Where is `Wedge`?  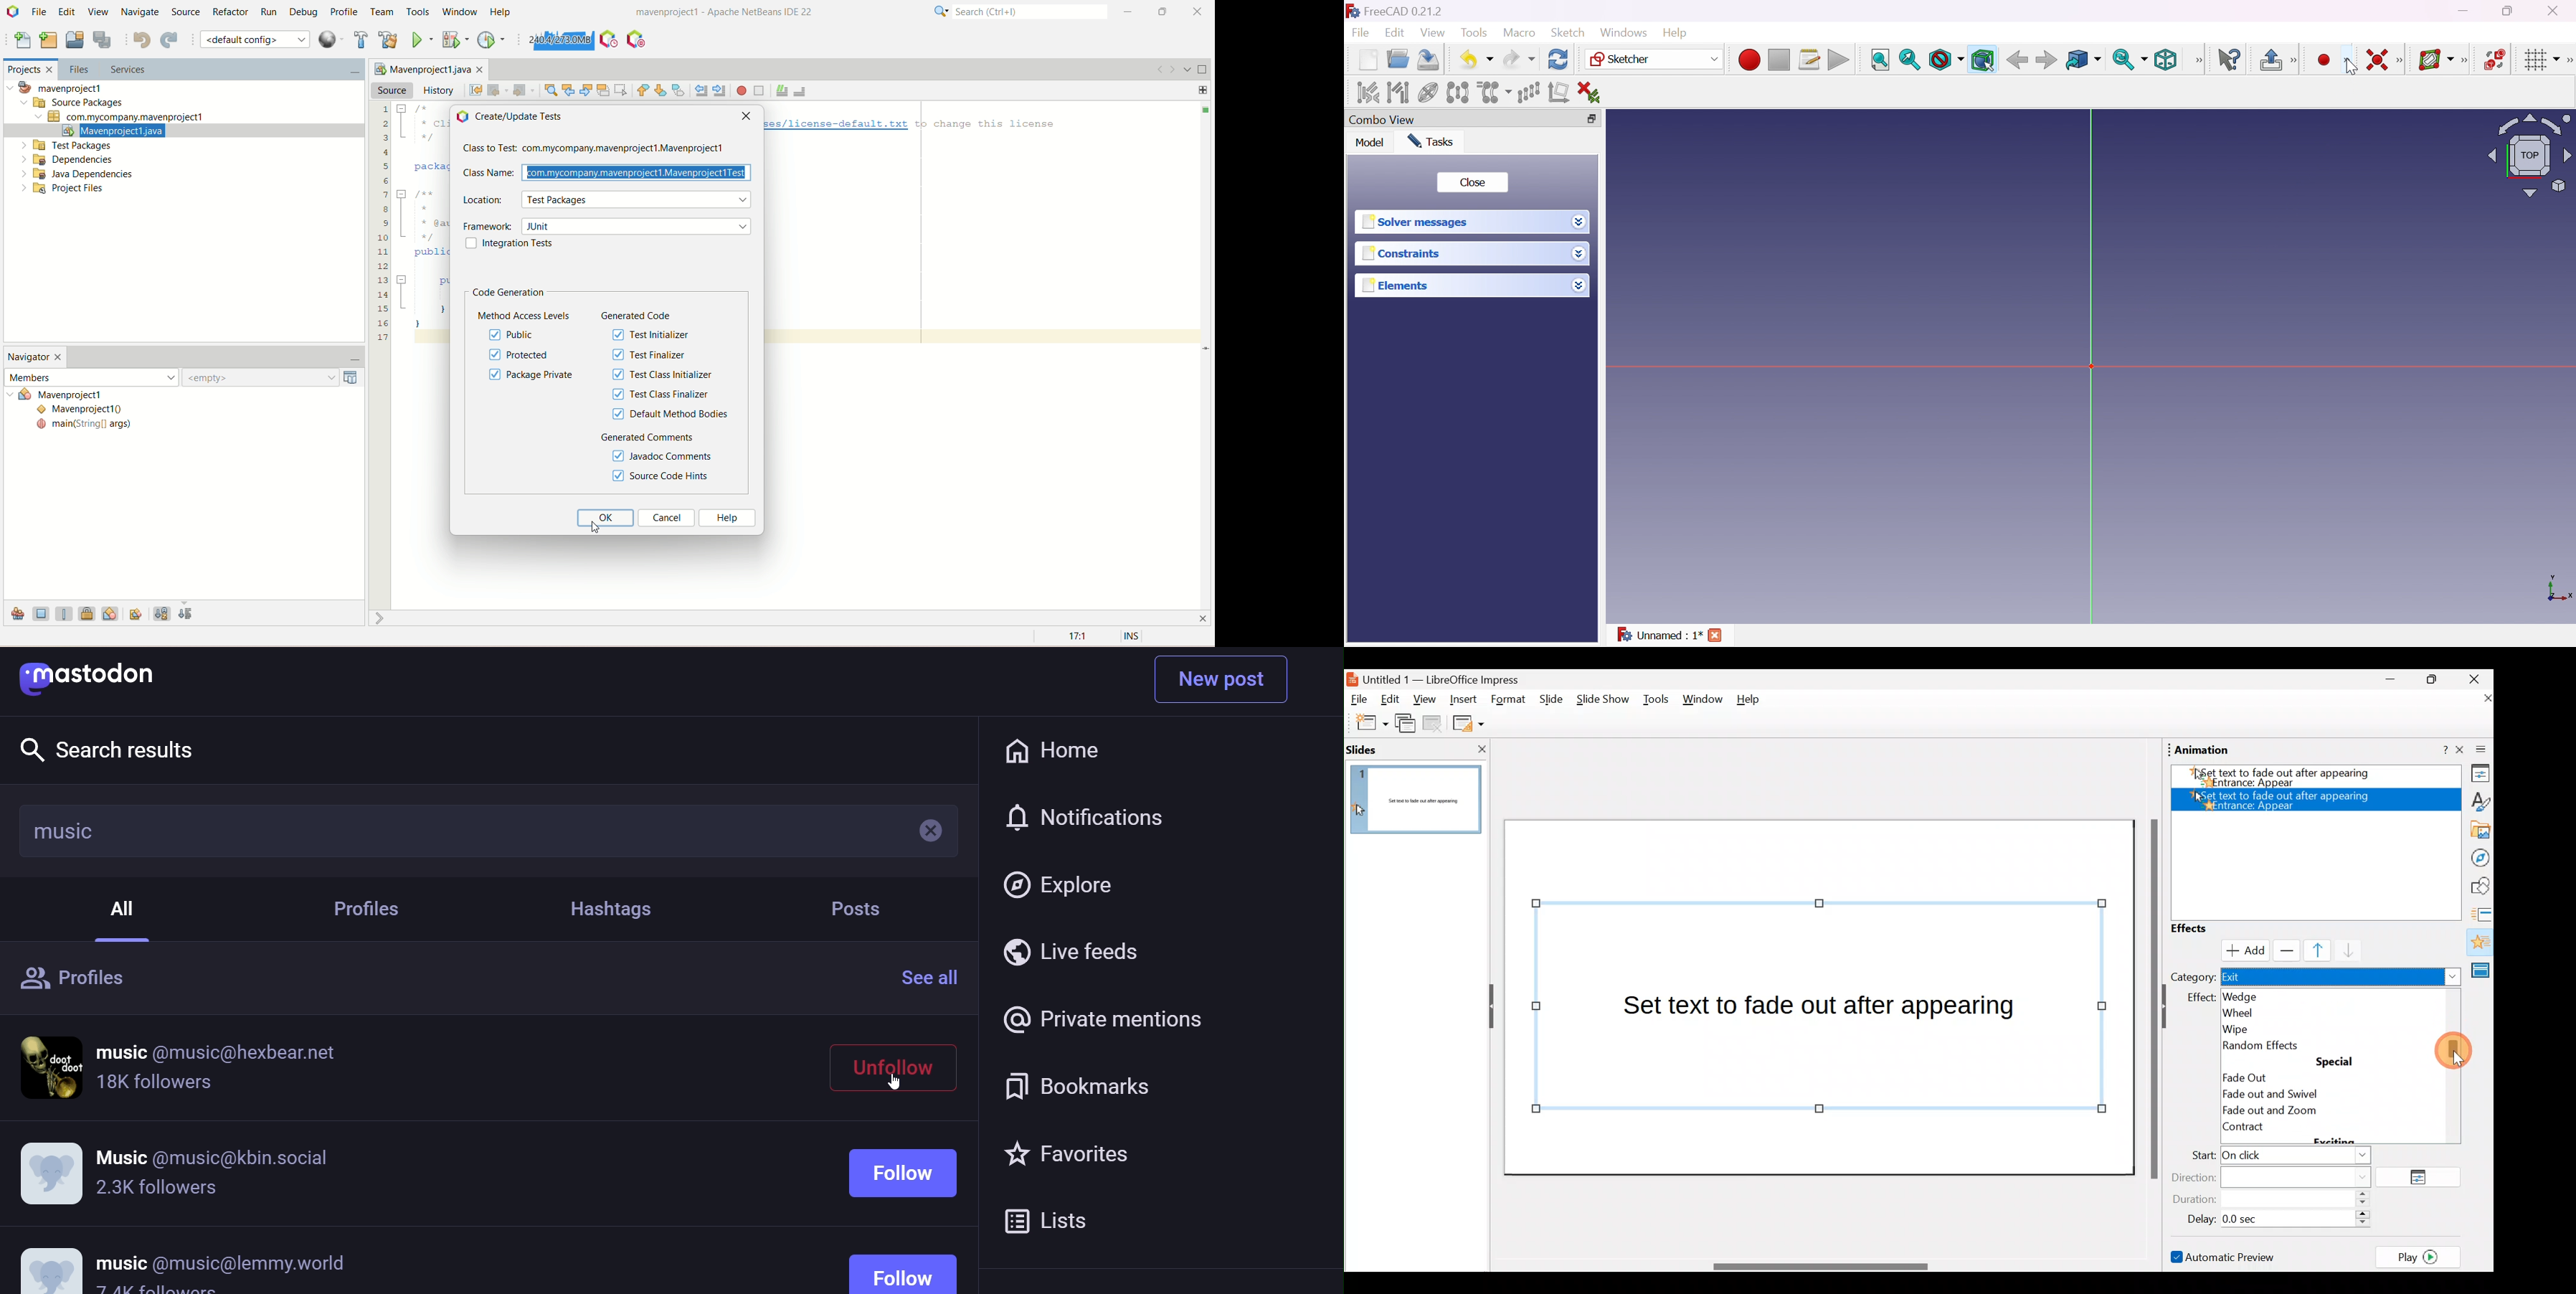
Wedge is located at coordinates (2254, 996).